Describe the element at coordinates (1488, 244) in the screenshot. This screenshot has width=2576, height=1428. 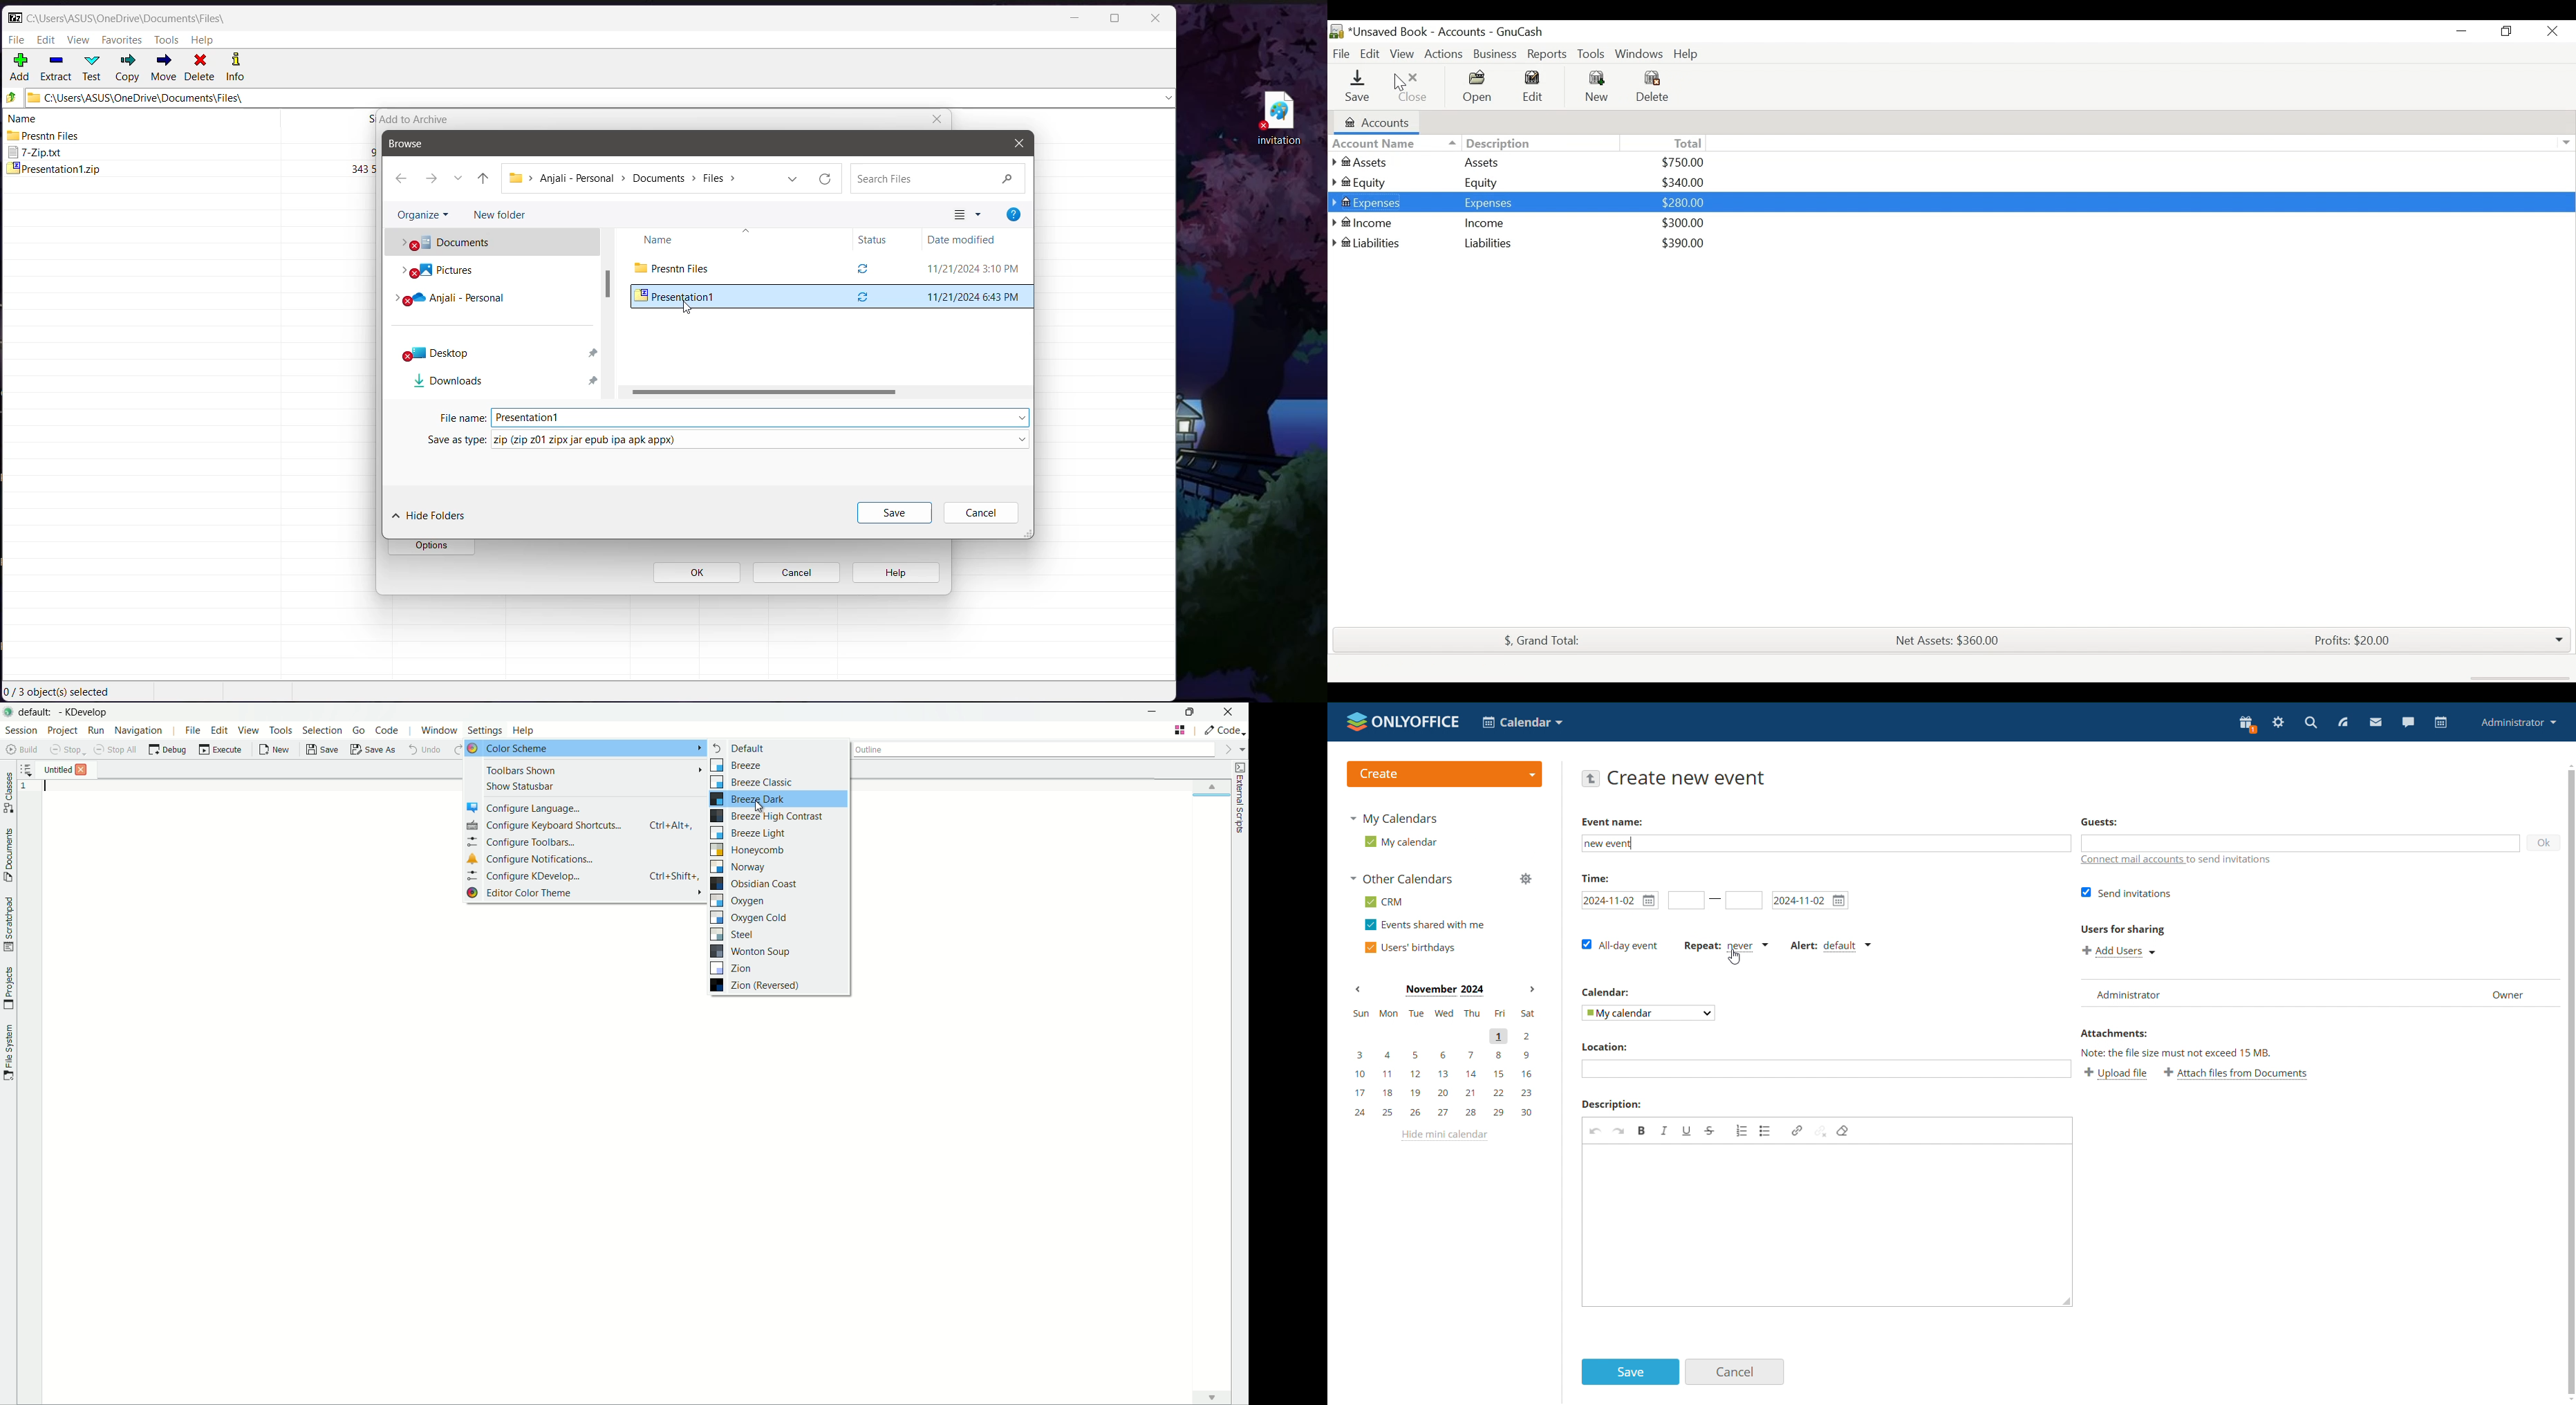
I see `Liabilities` at that location.